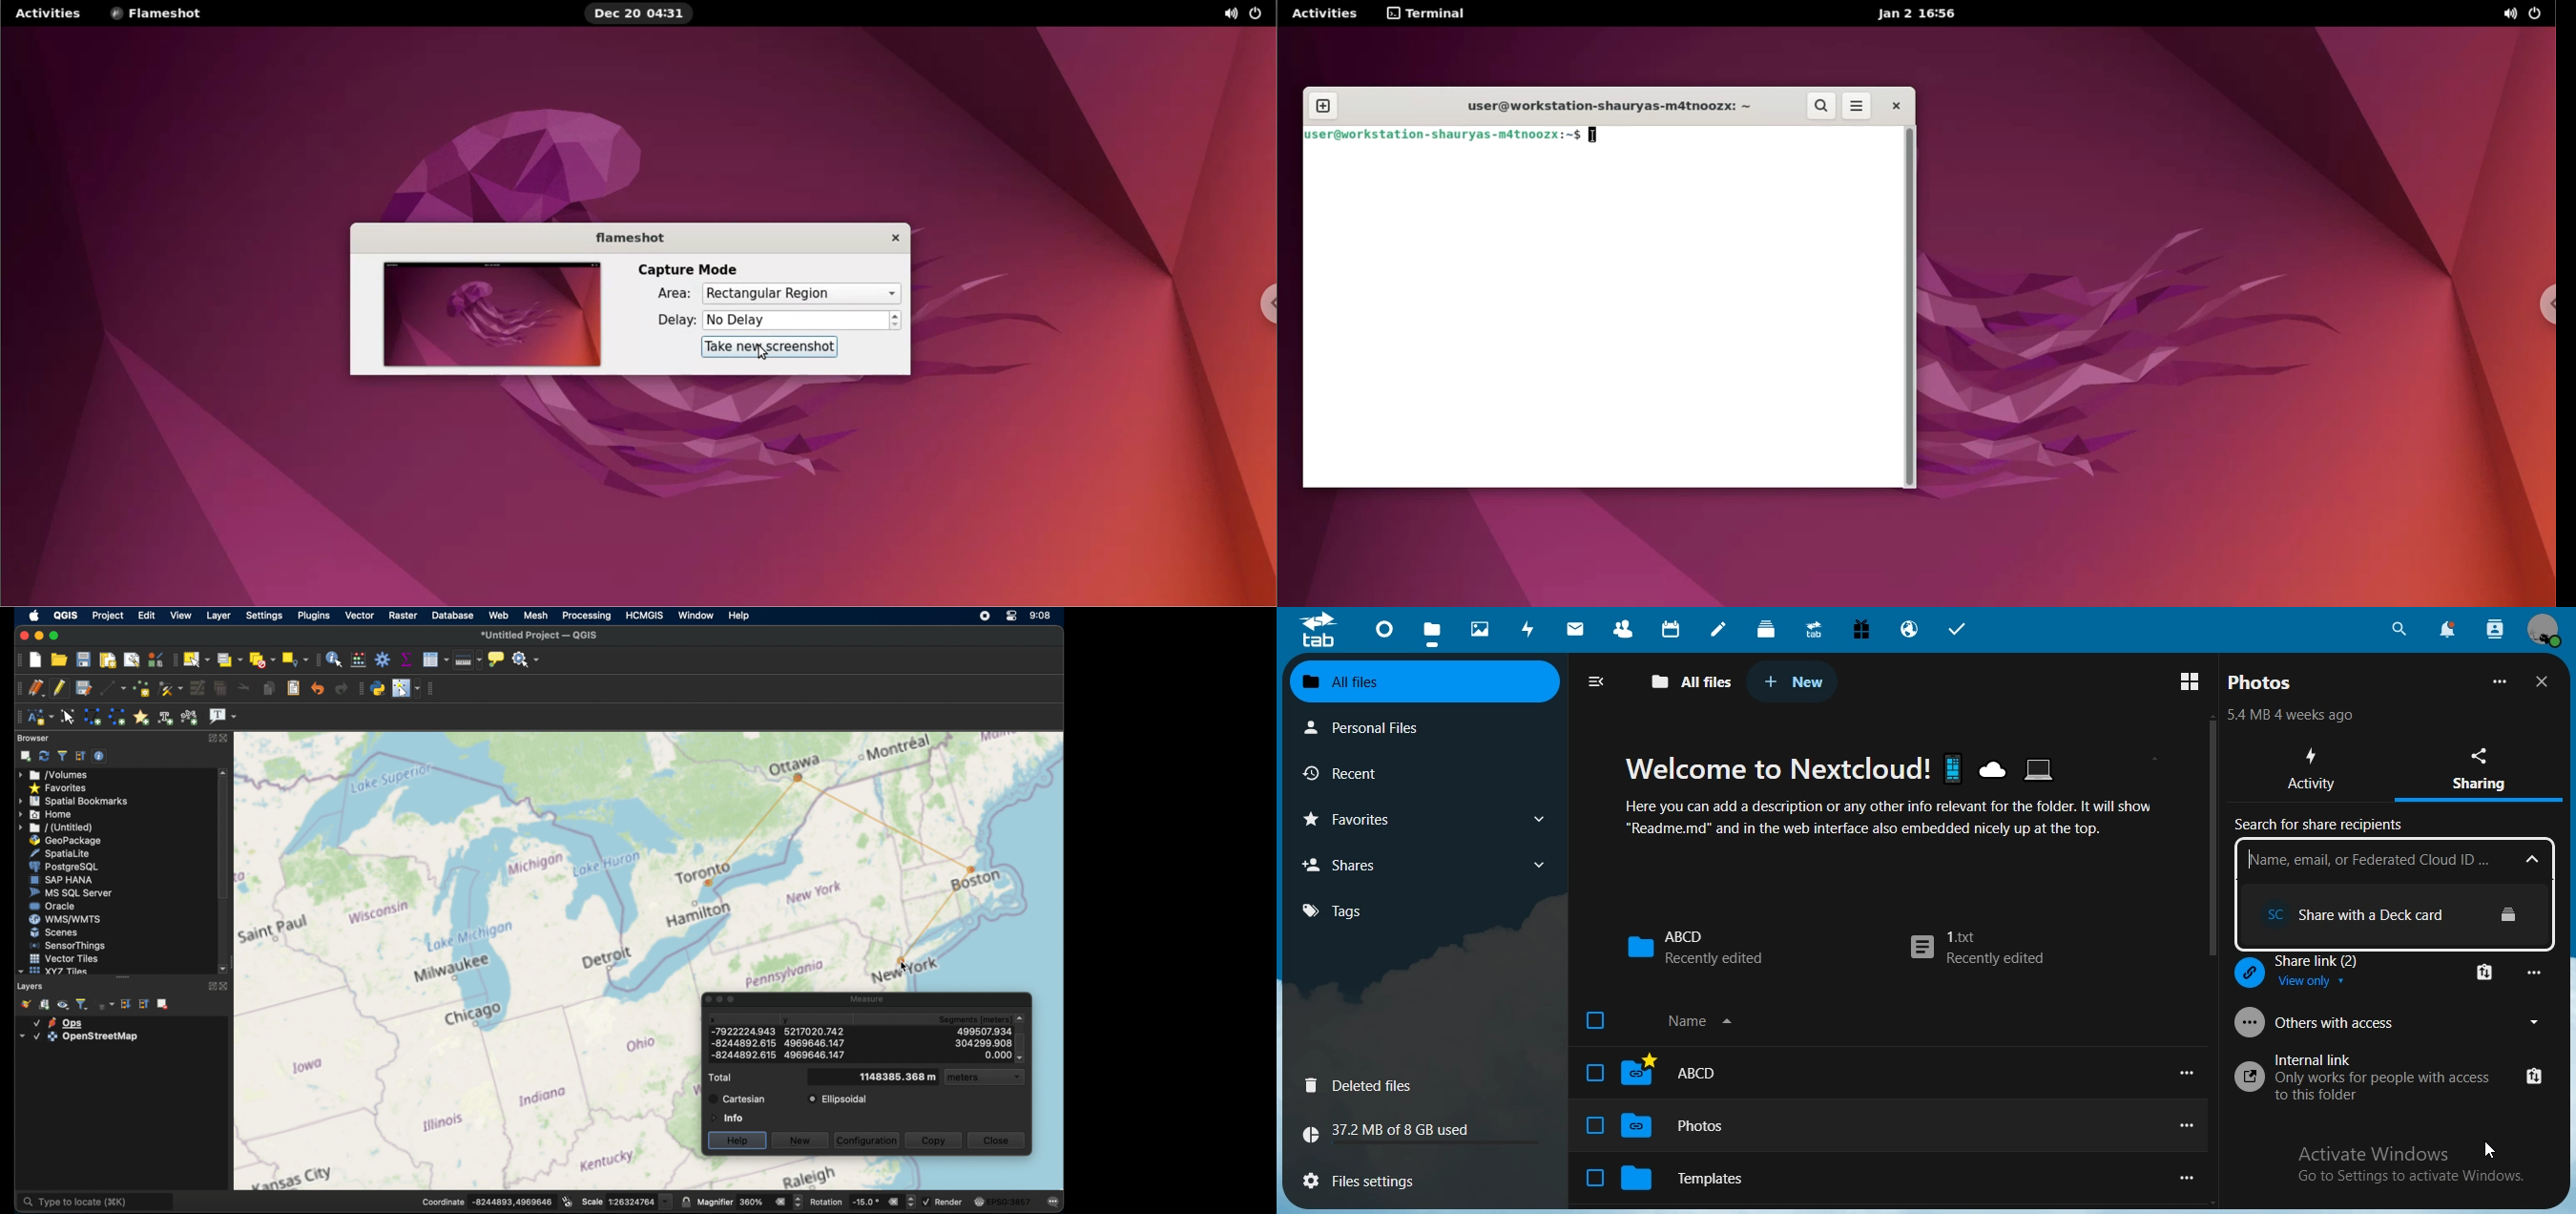 The width and height of the screenshot is (2576, 1232). I want to click on Templates, so click(1669, 1178).